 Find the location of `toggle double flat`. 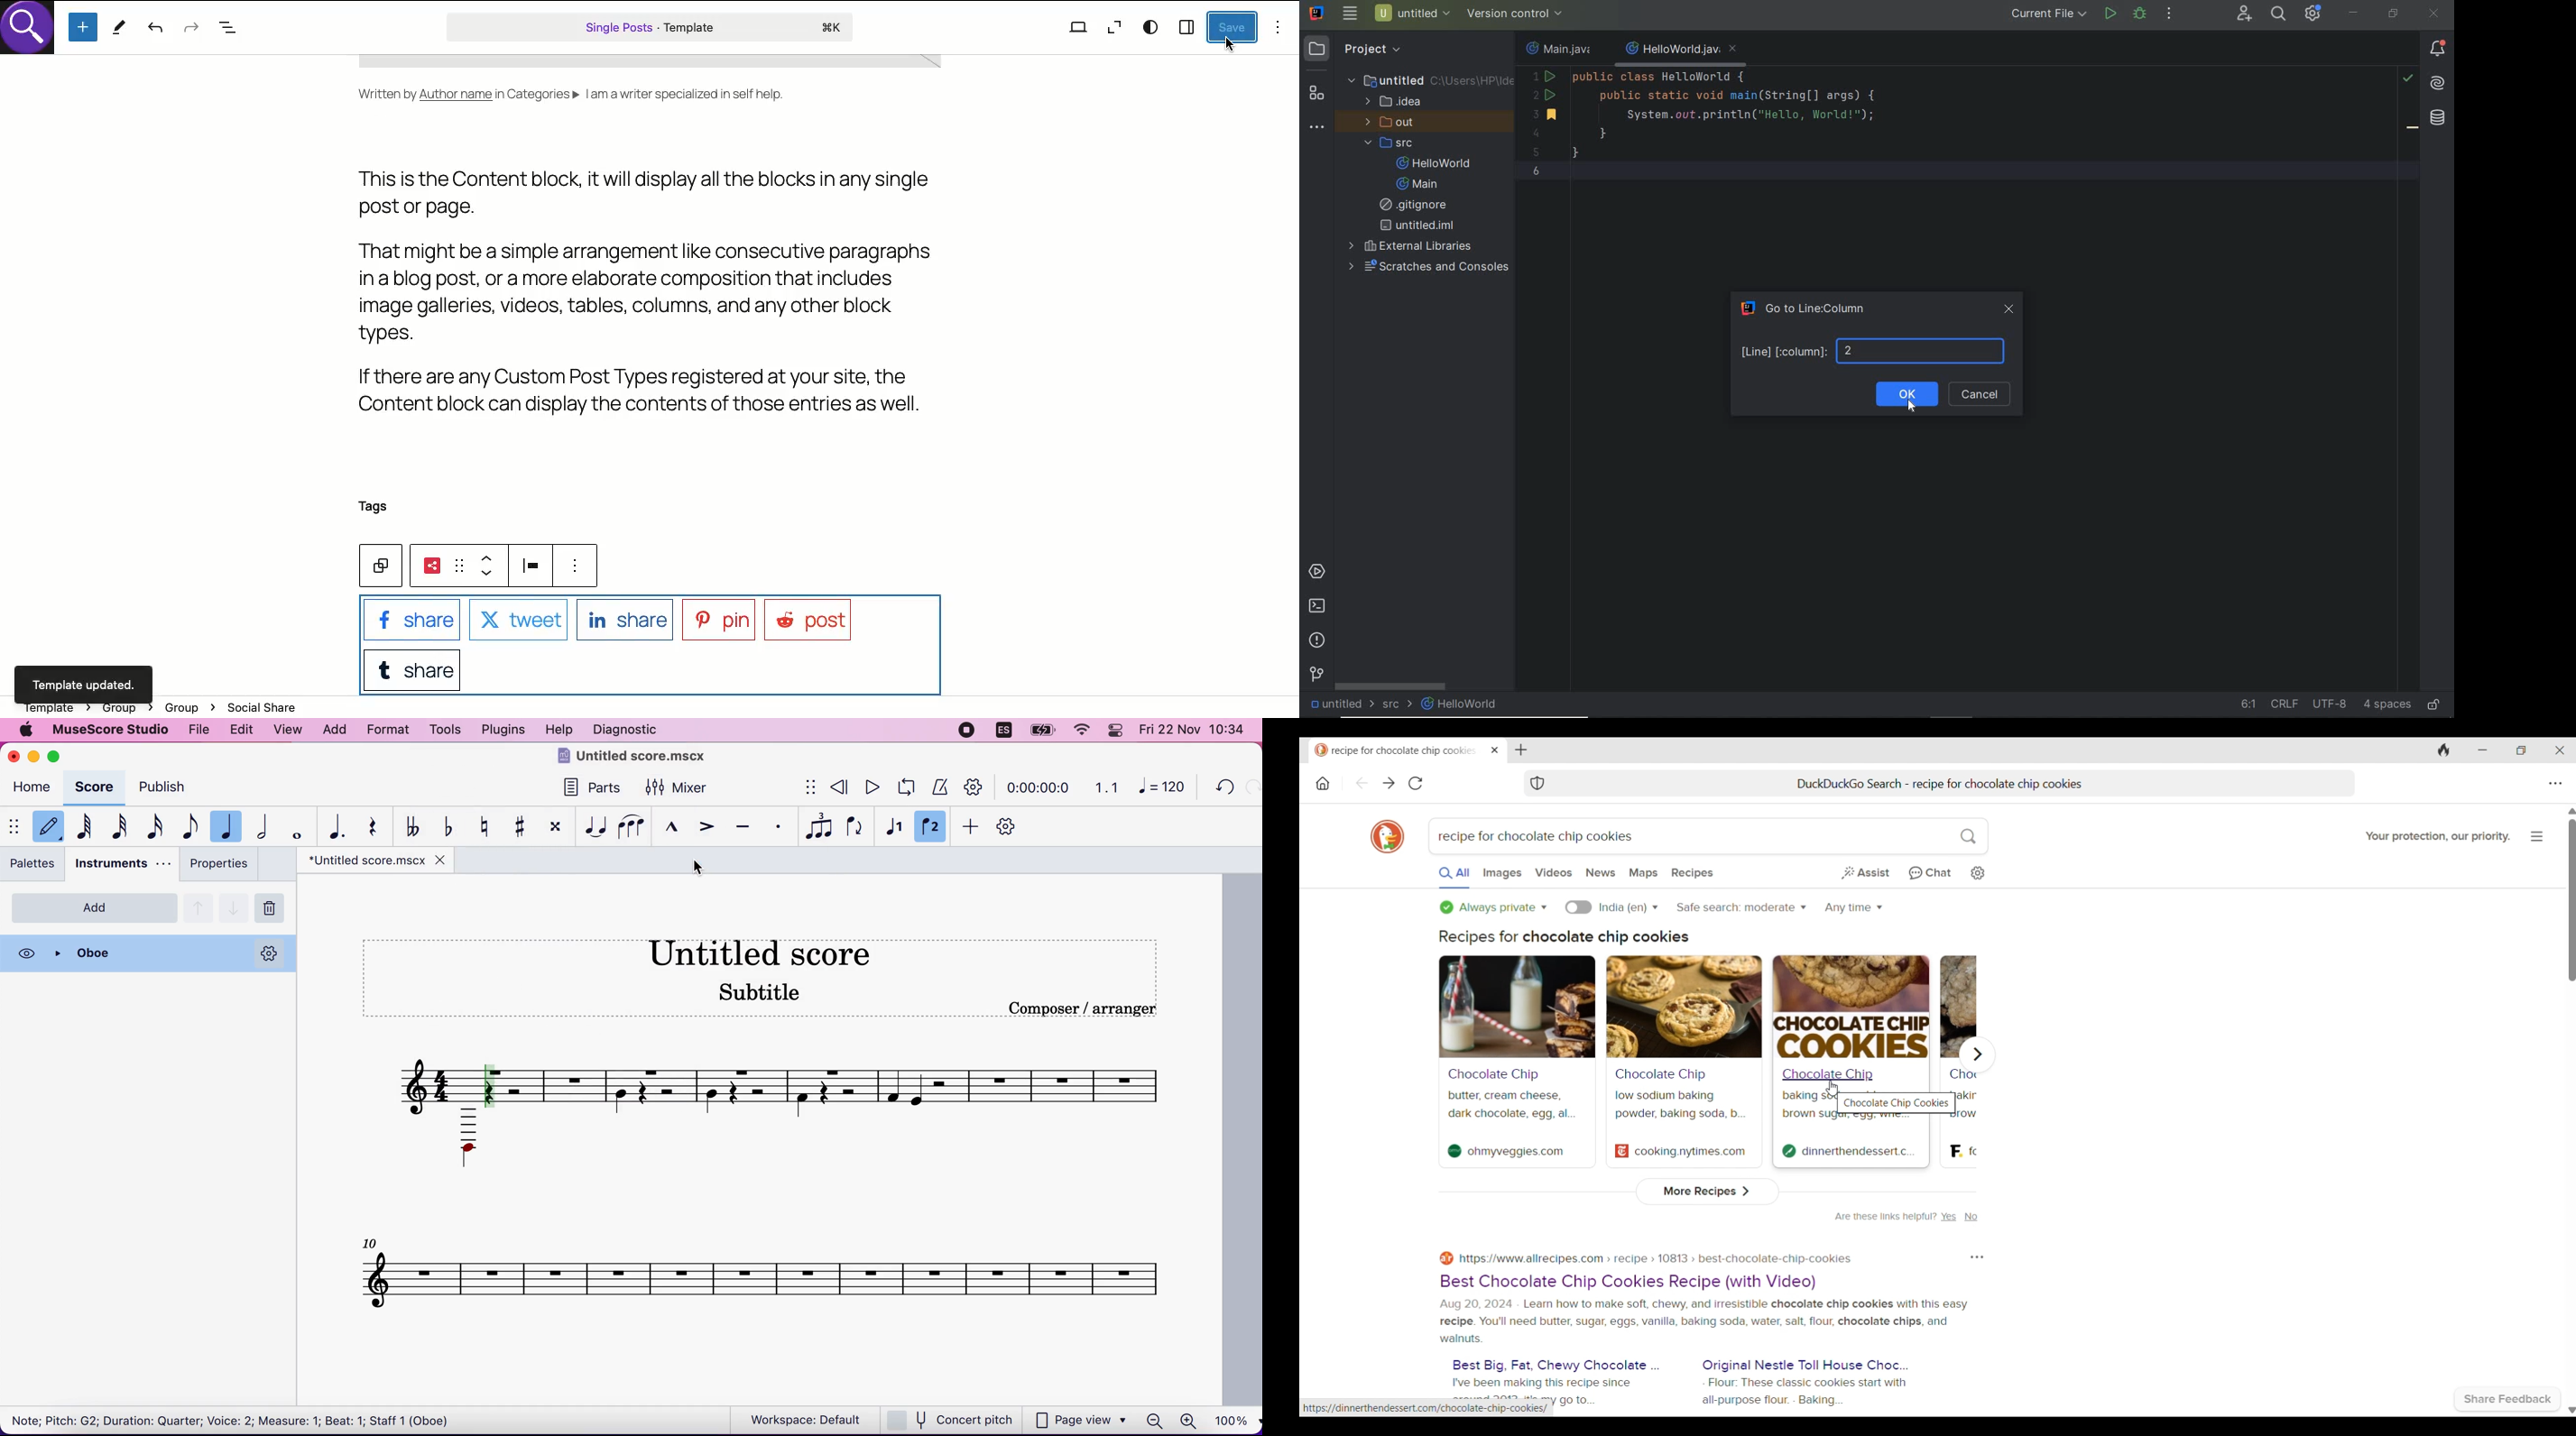

toggle double flat is located at coordinates (417, 825).